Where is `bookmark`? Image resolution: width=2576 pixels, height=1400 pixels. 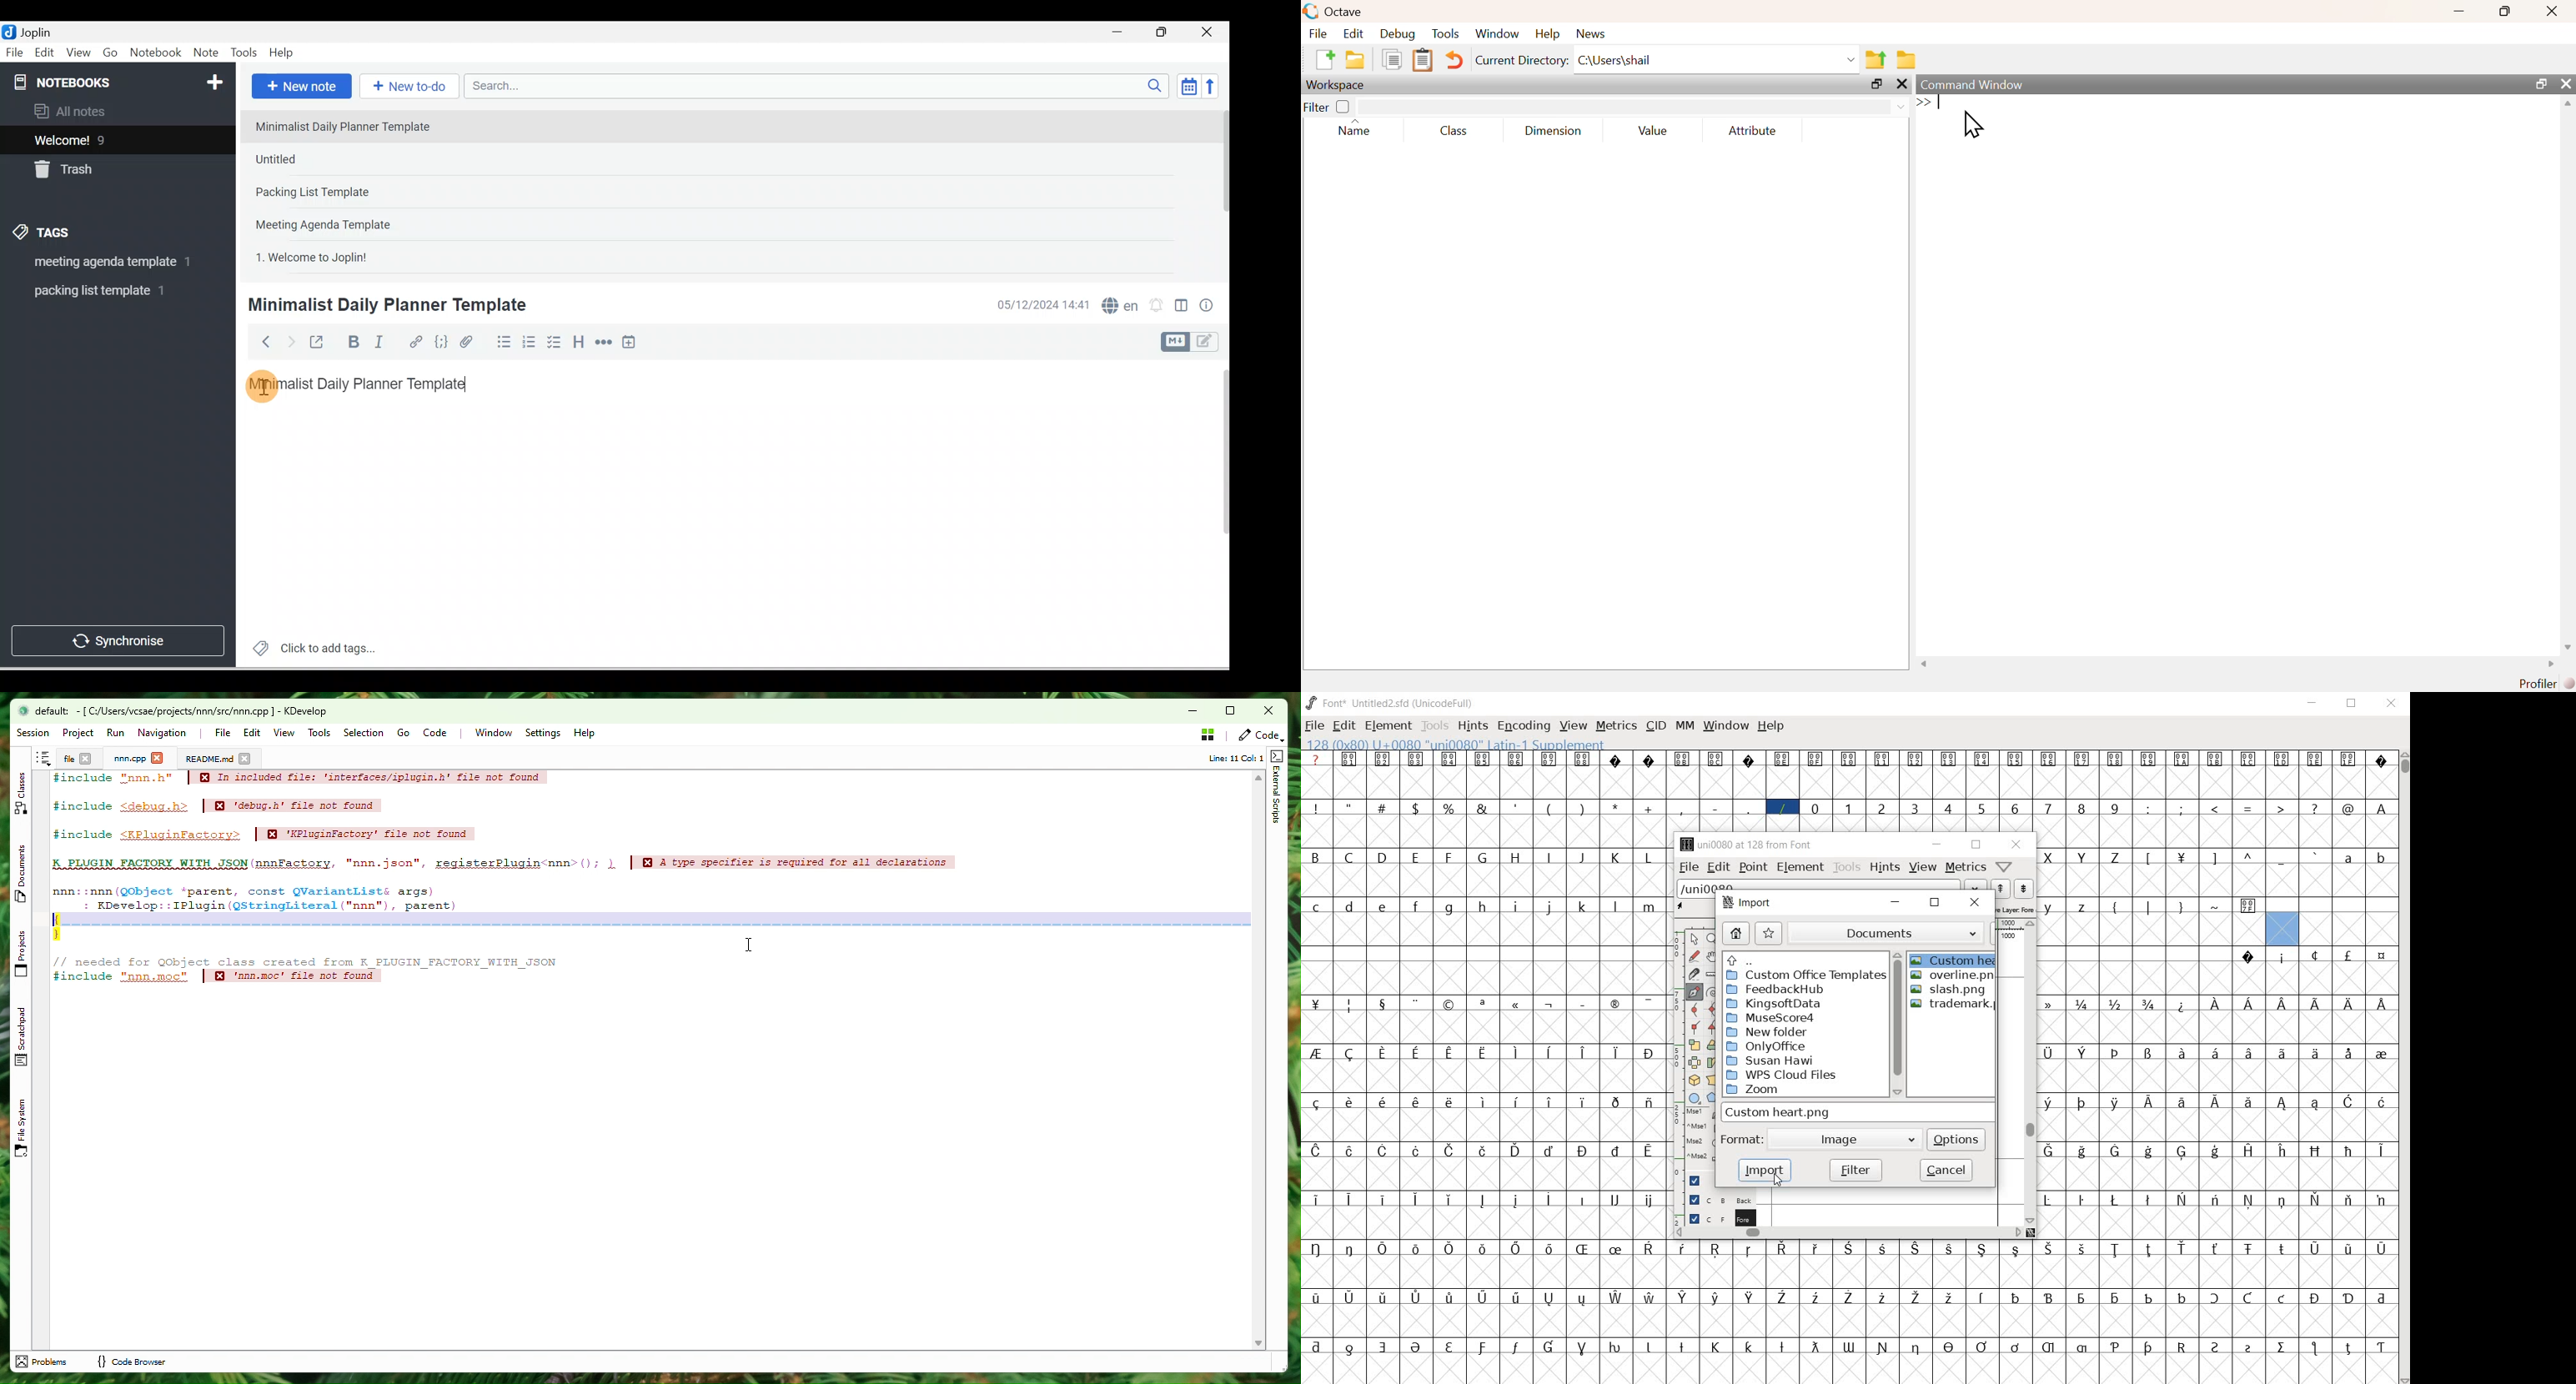 bookmark is located at coordinates (1769, 932).